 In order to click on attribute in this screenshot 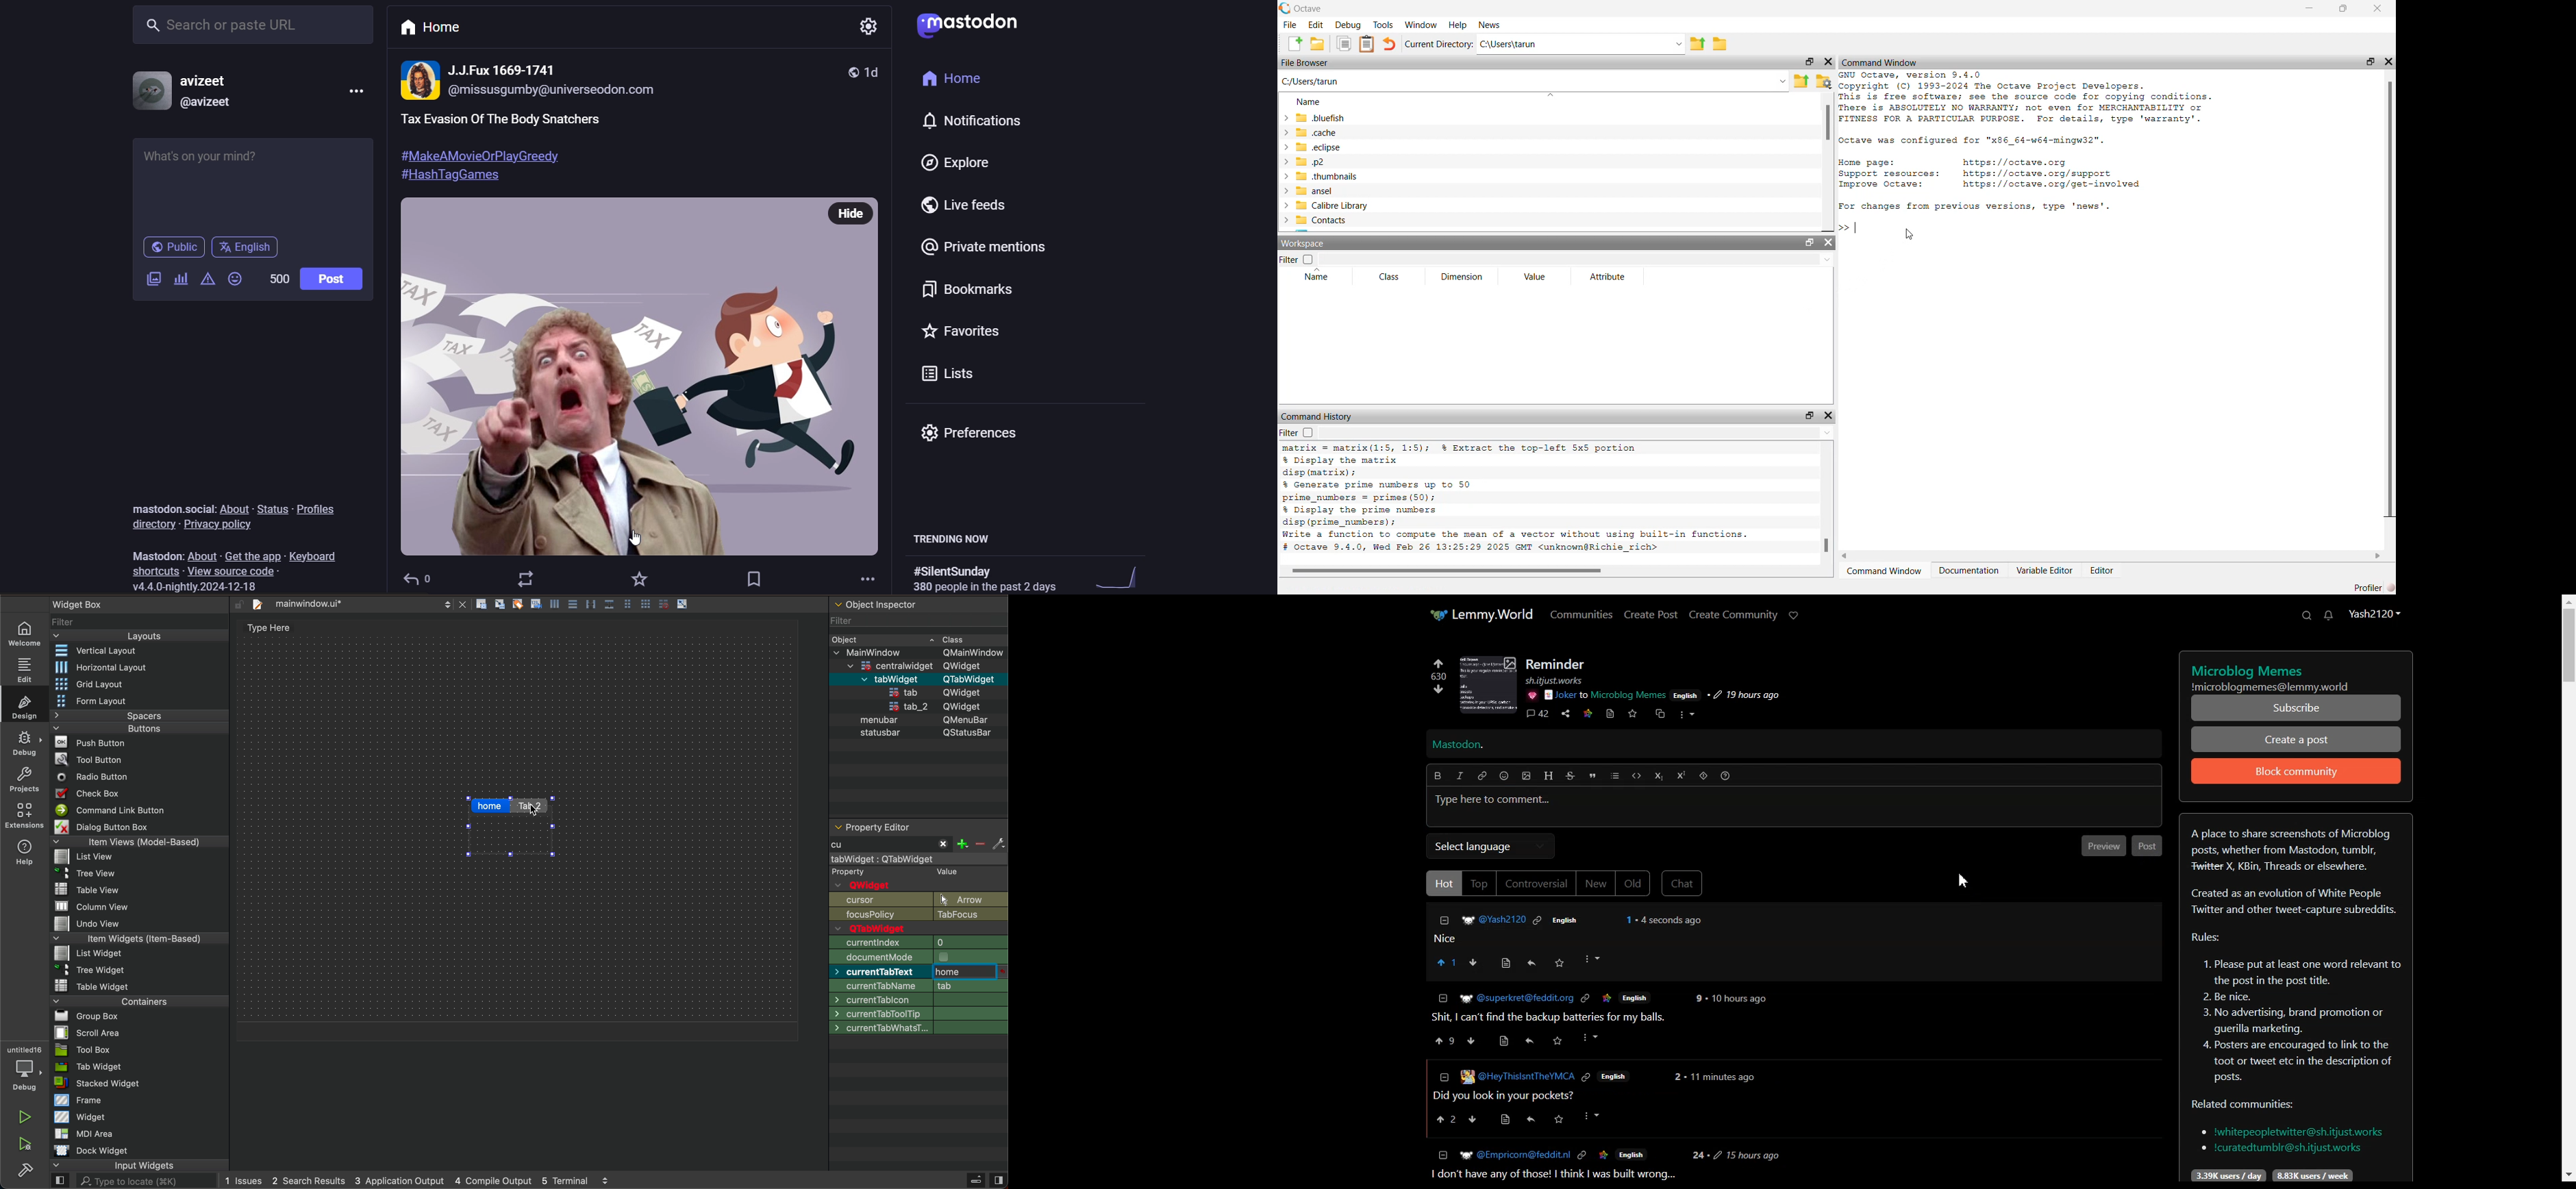, I will do `click(1608, 277)`.